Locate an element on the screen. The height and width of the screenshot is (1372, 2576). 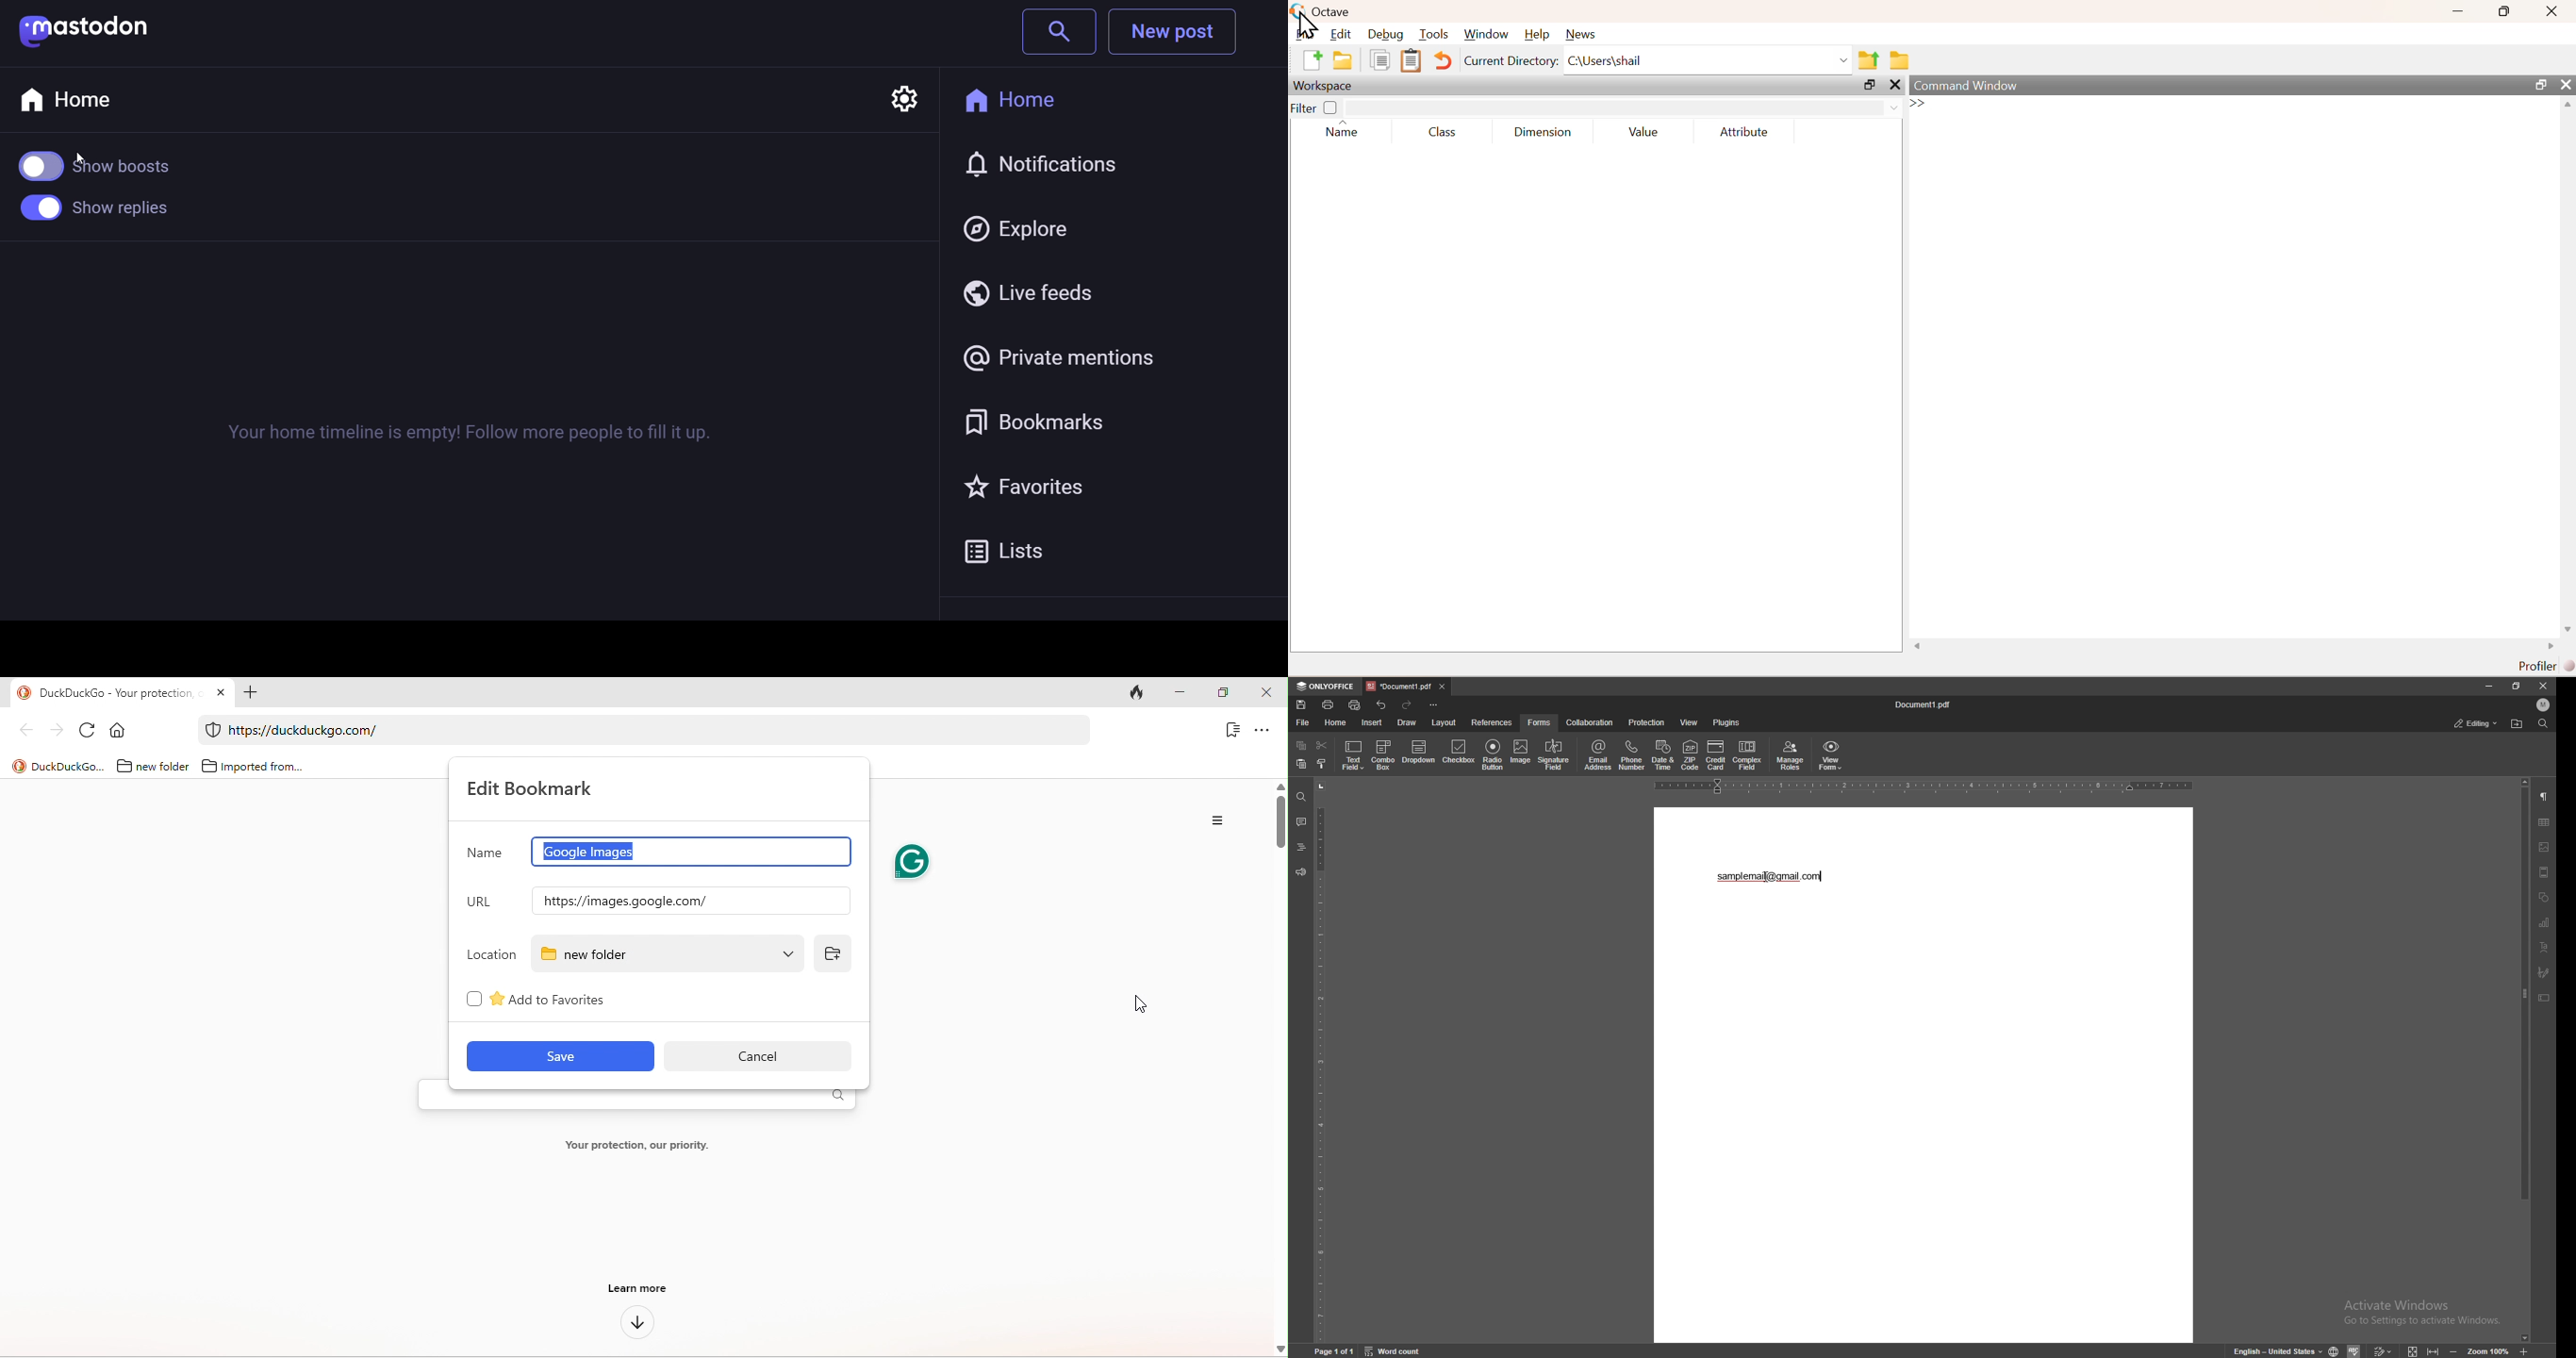
location is located at coordinates (493, 955).